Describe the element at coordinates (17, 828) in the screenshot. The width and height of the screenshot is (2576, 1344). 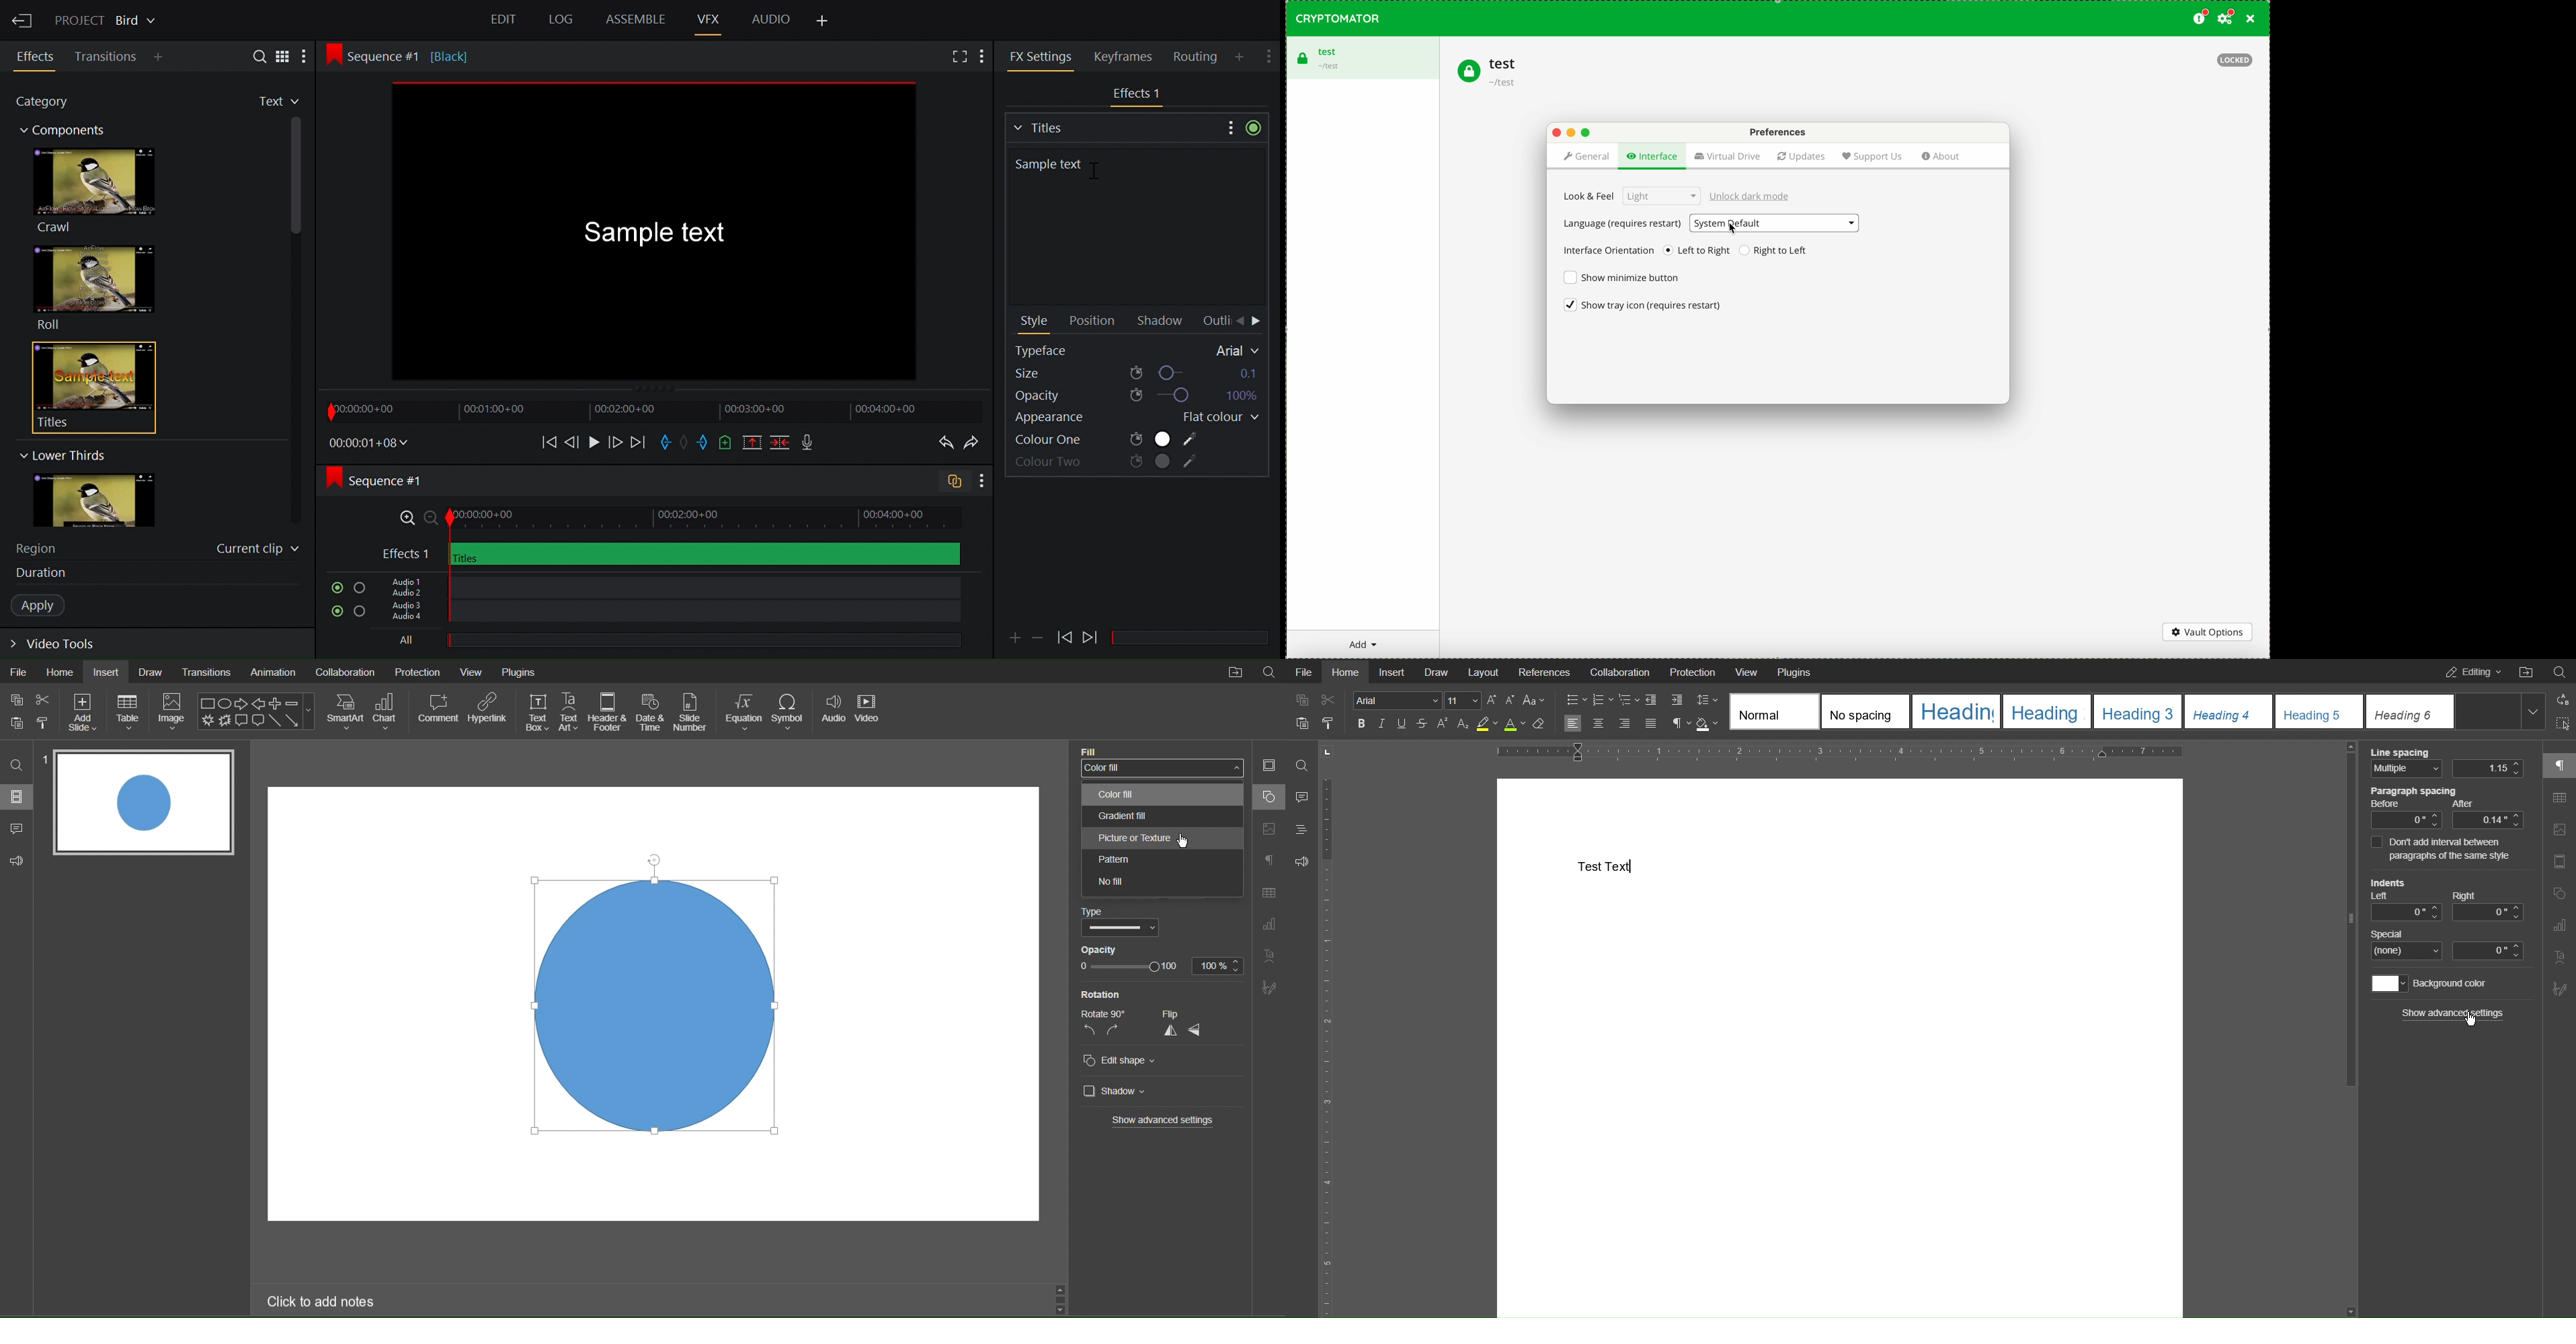
I see `Comments` at that location.